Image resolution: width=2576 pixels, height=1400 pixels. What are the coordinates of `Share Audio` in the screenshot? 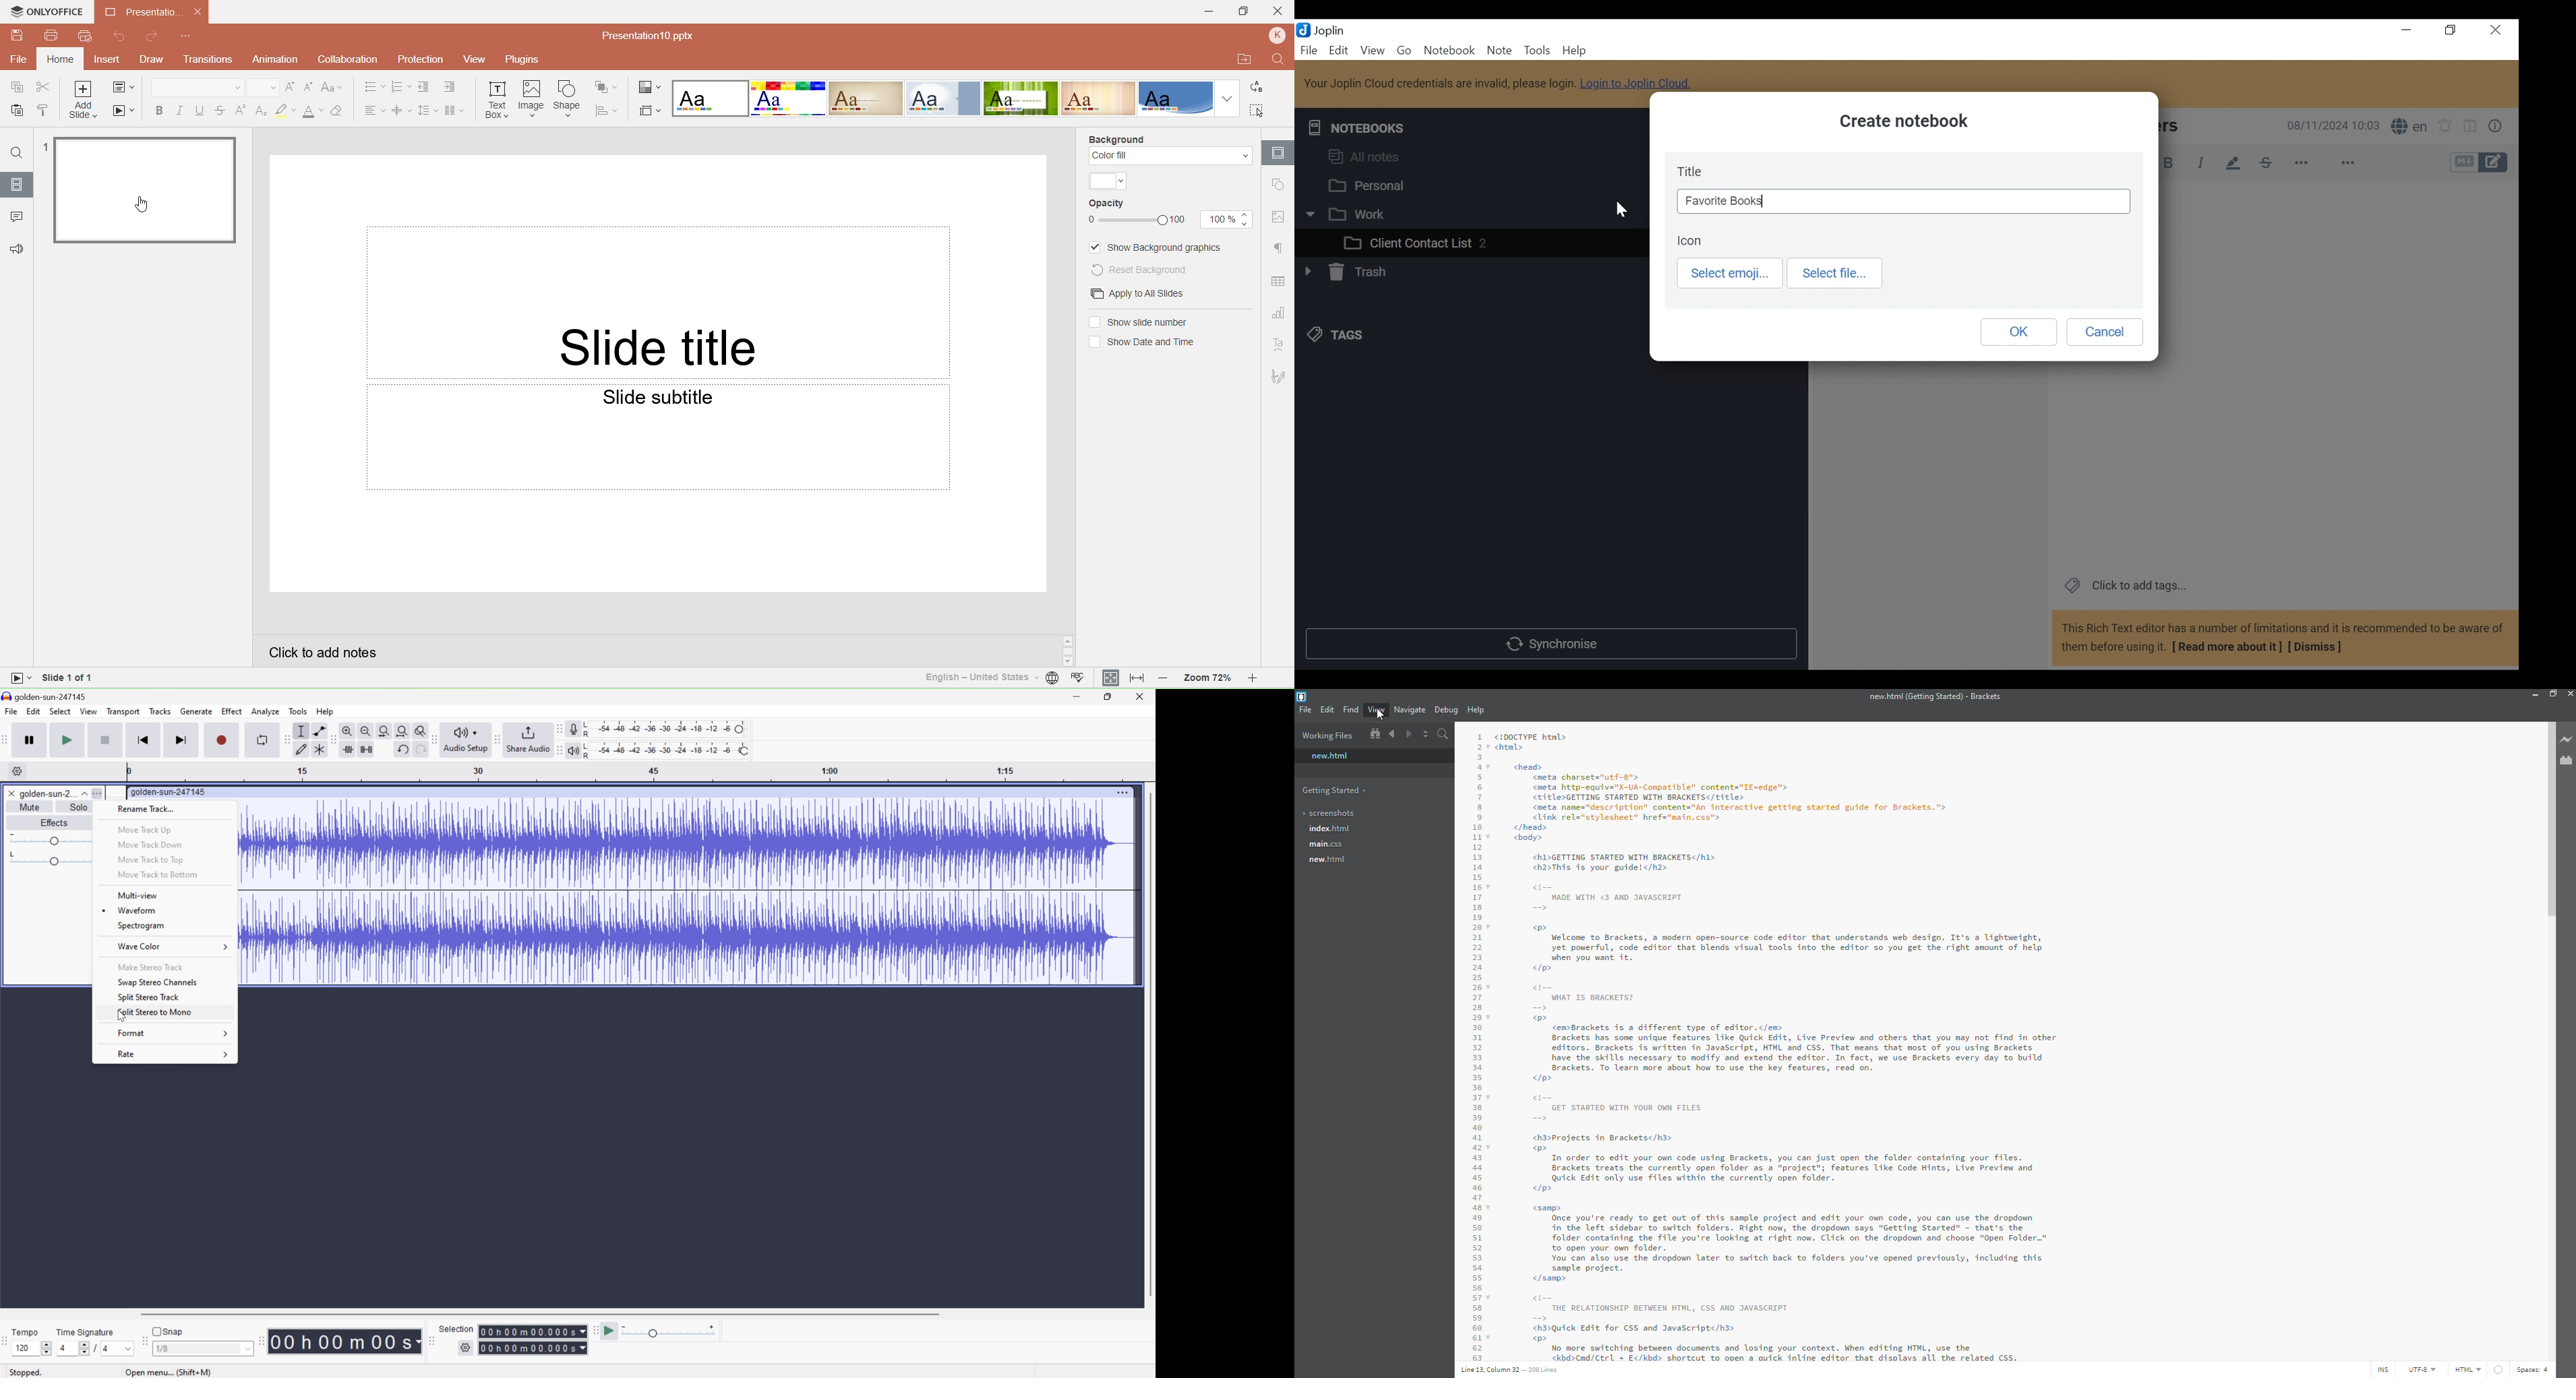 It's located at (525, 738).